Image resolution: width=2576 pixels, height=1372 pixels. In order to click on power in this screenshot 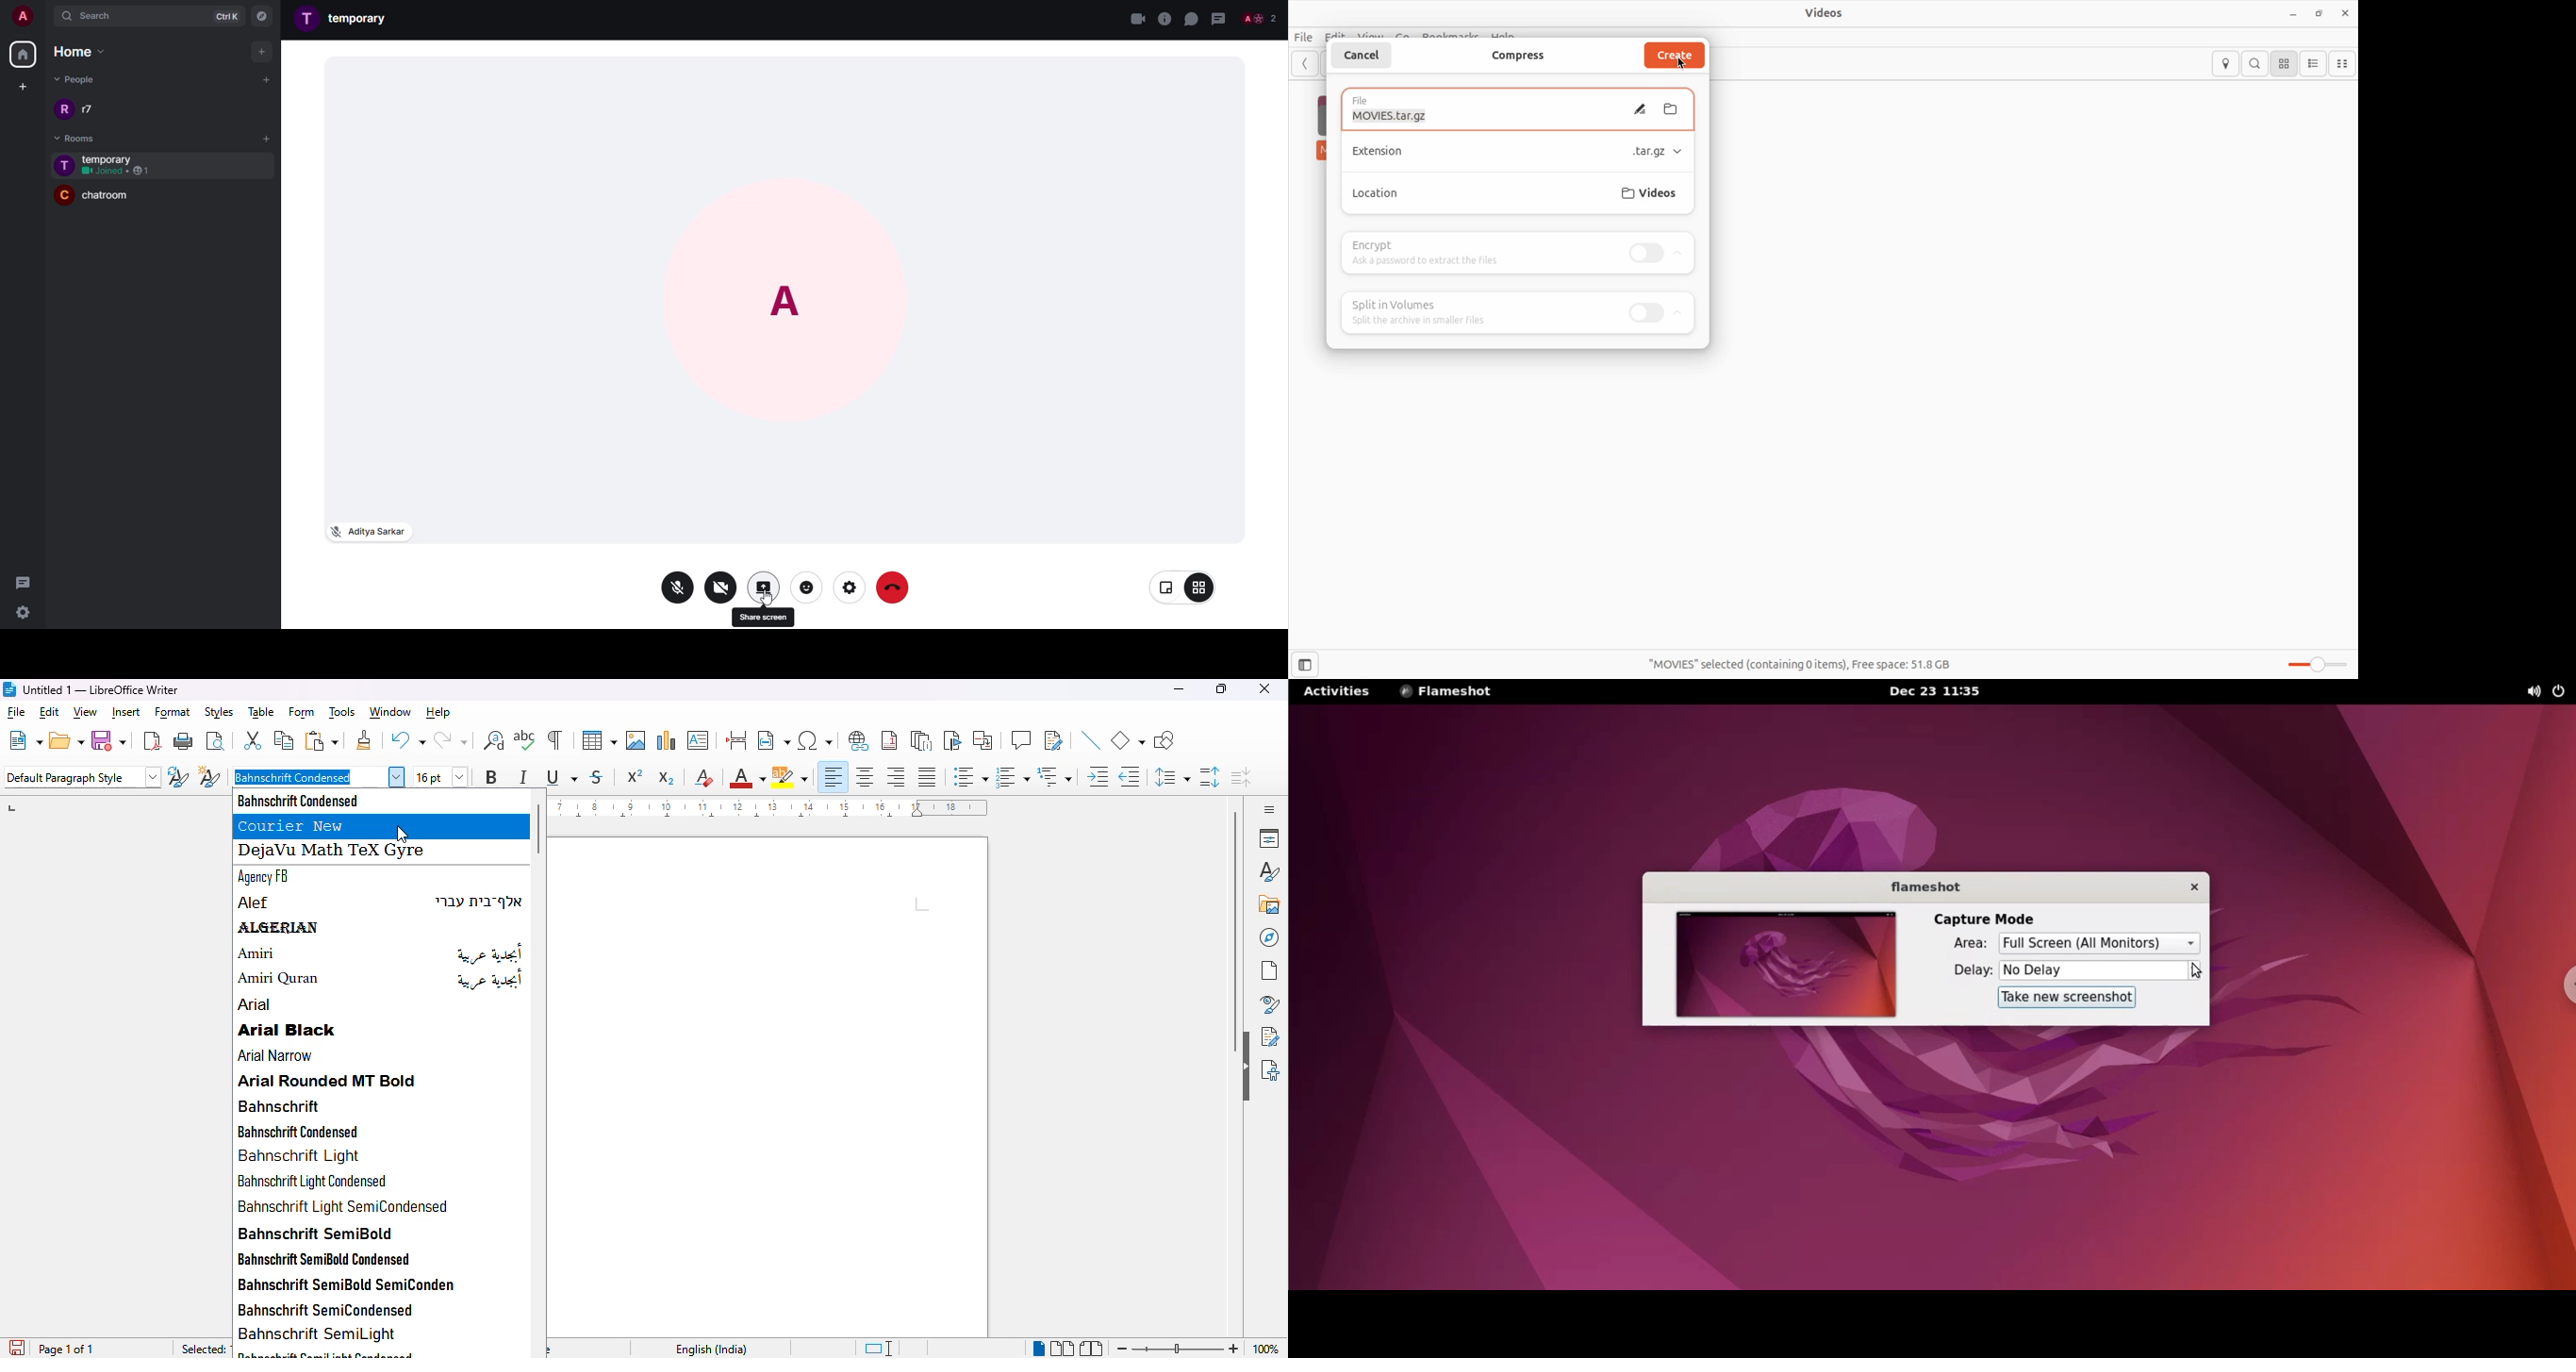, I will do `click(2559, 692)`.